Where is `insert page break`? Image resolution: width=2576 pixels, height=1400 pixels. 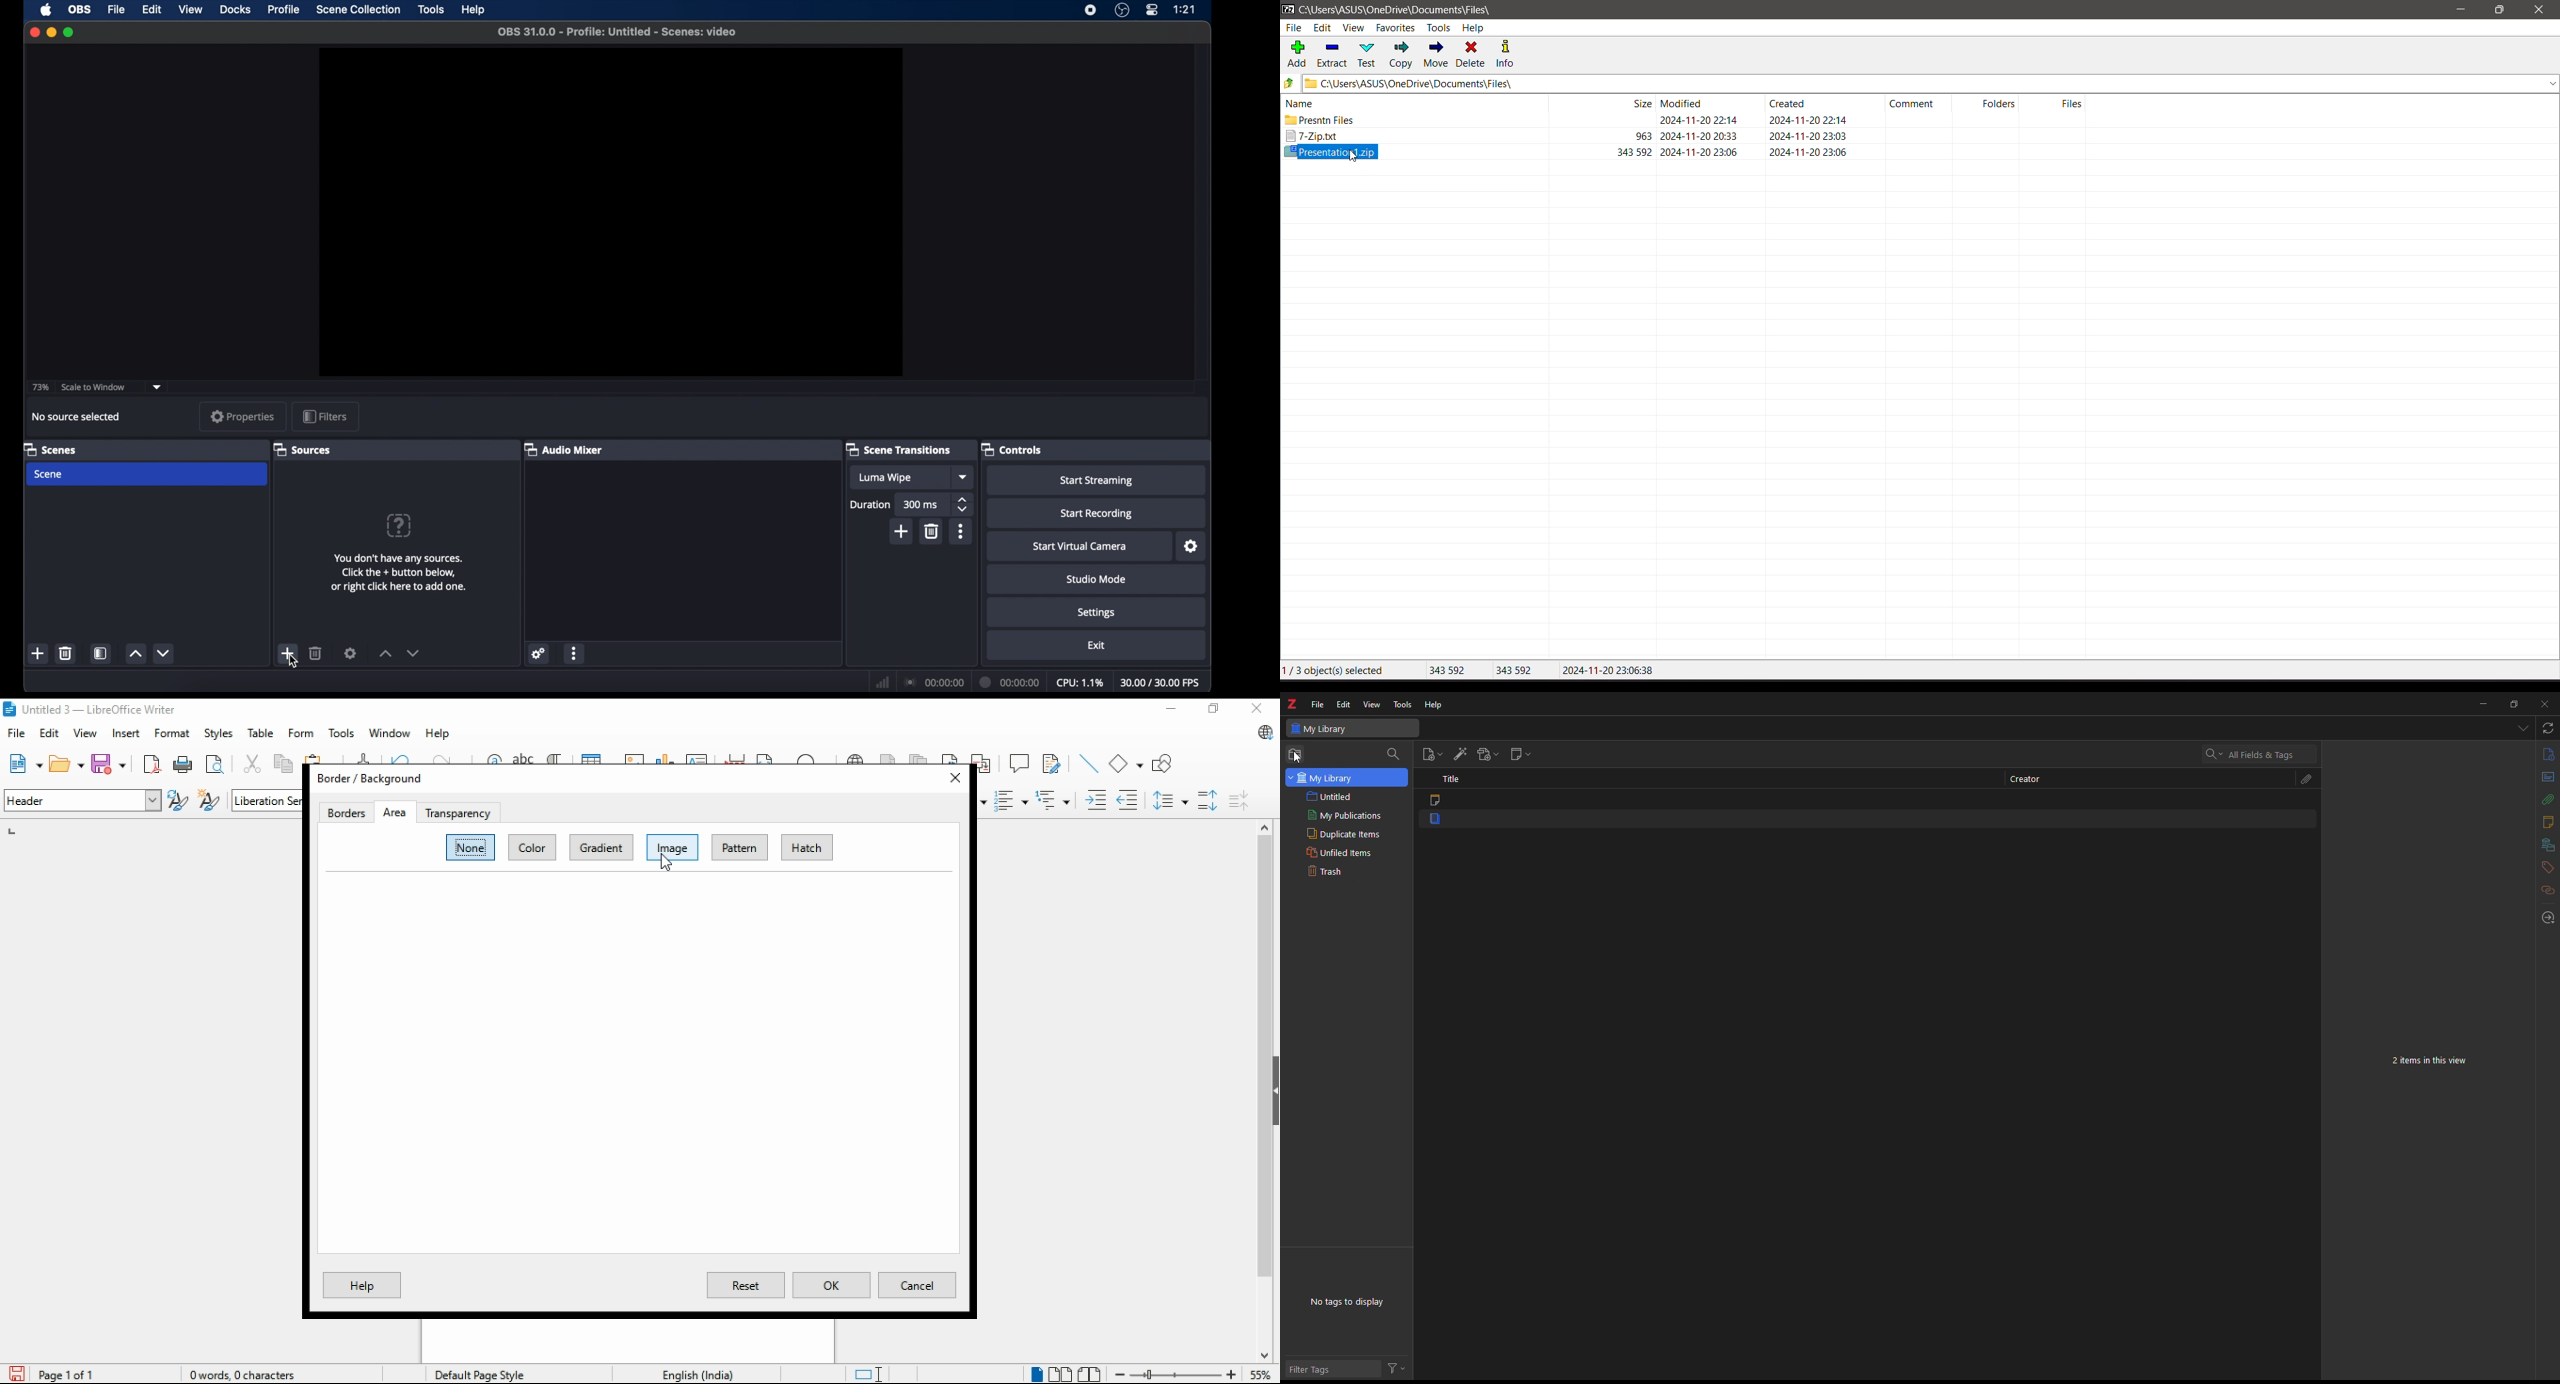
insert page break is located at coordinates (737, 758).